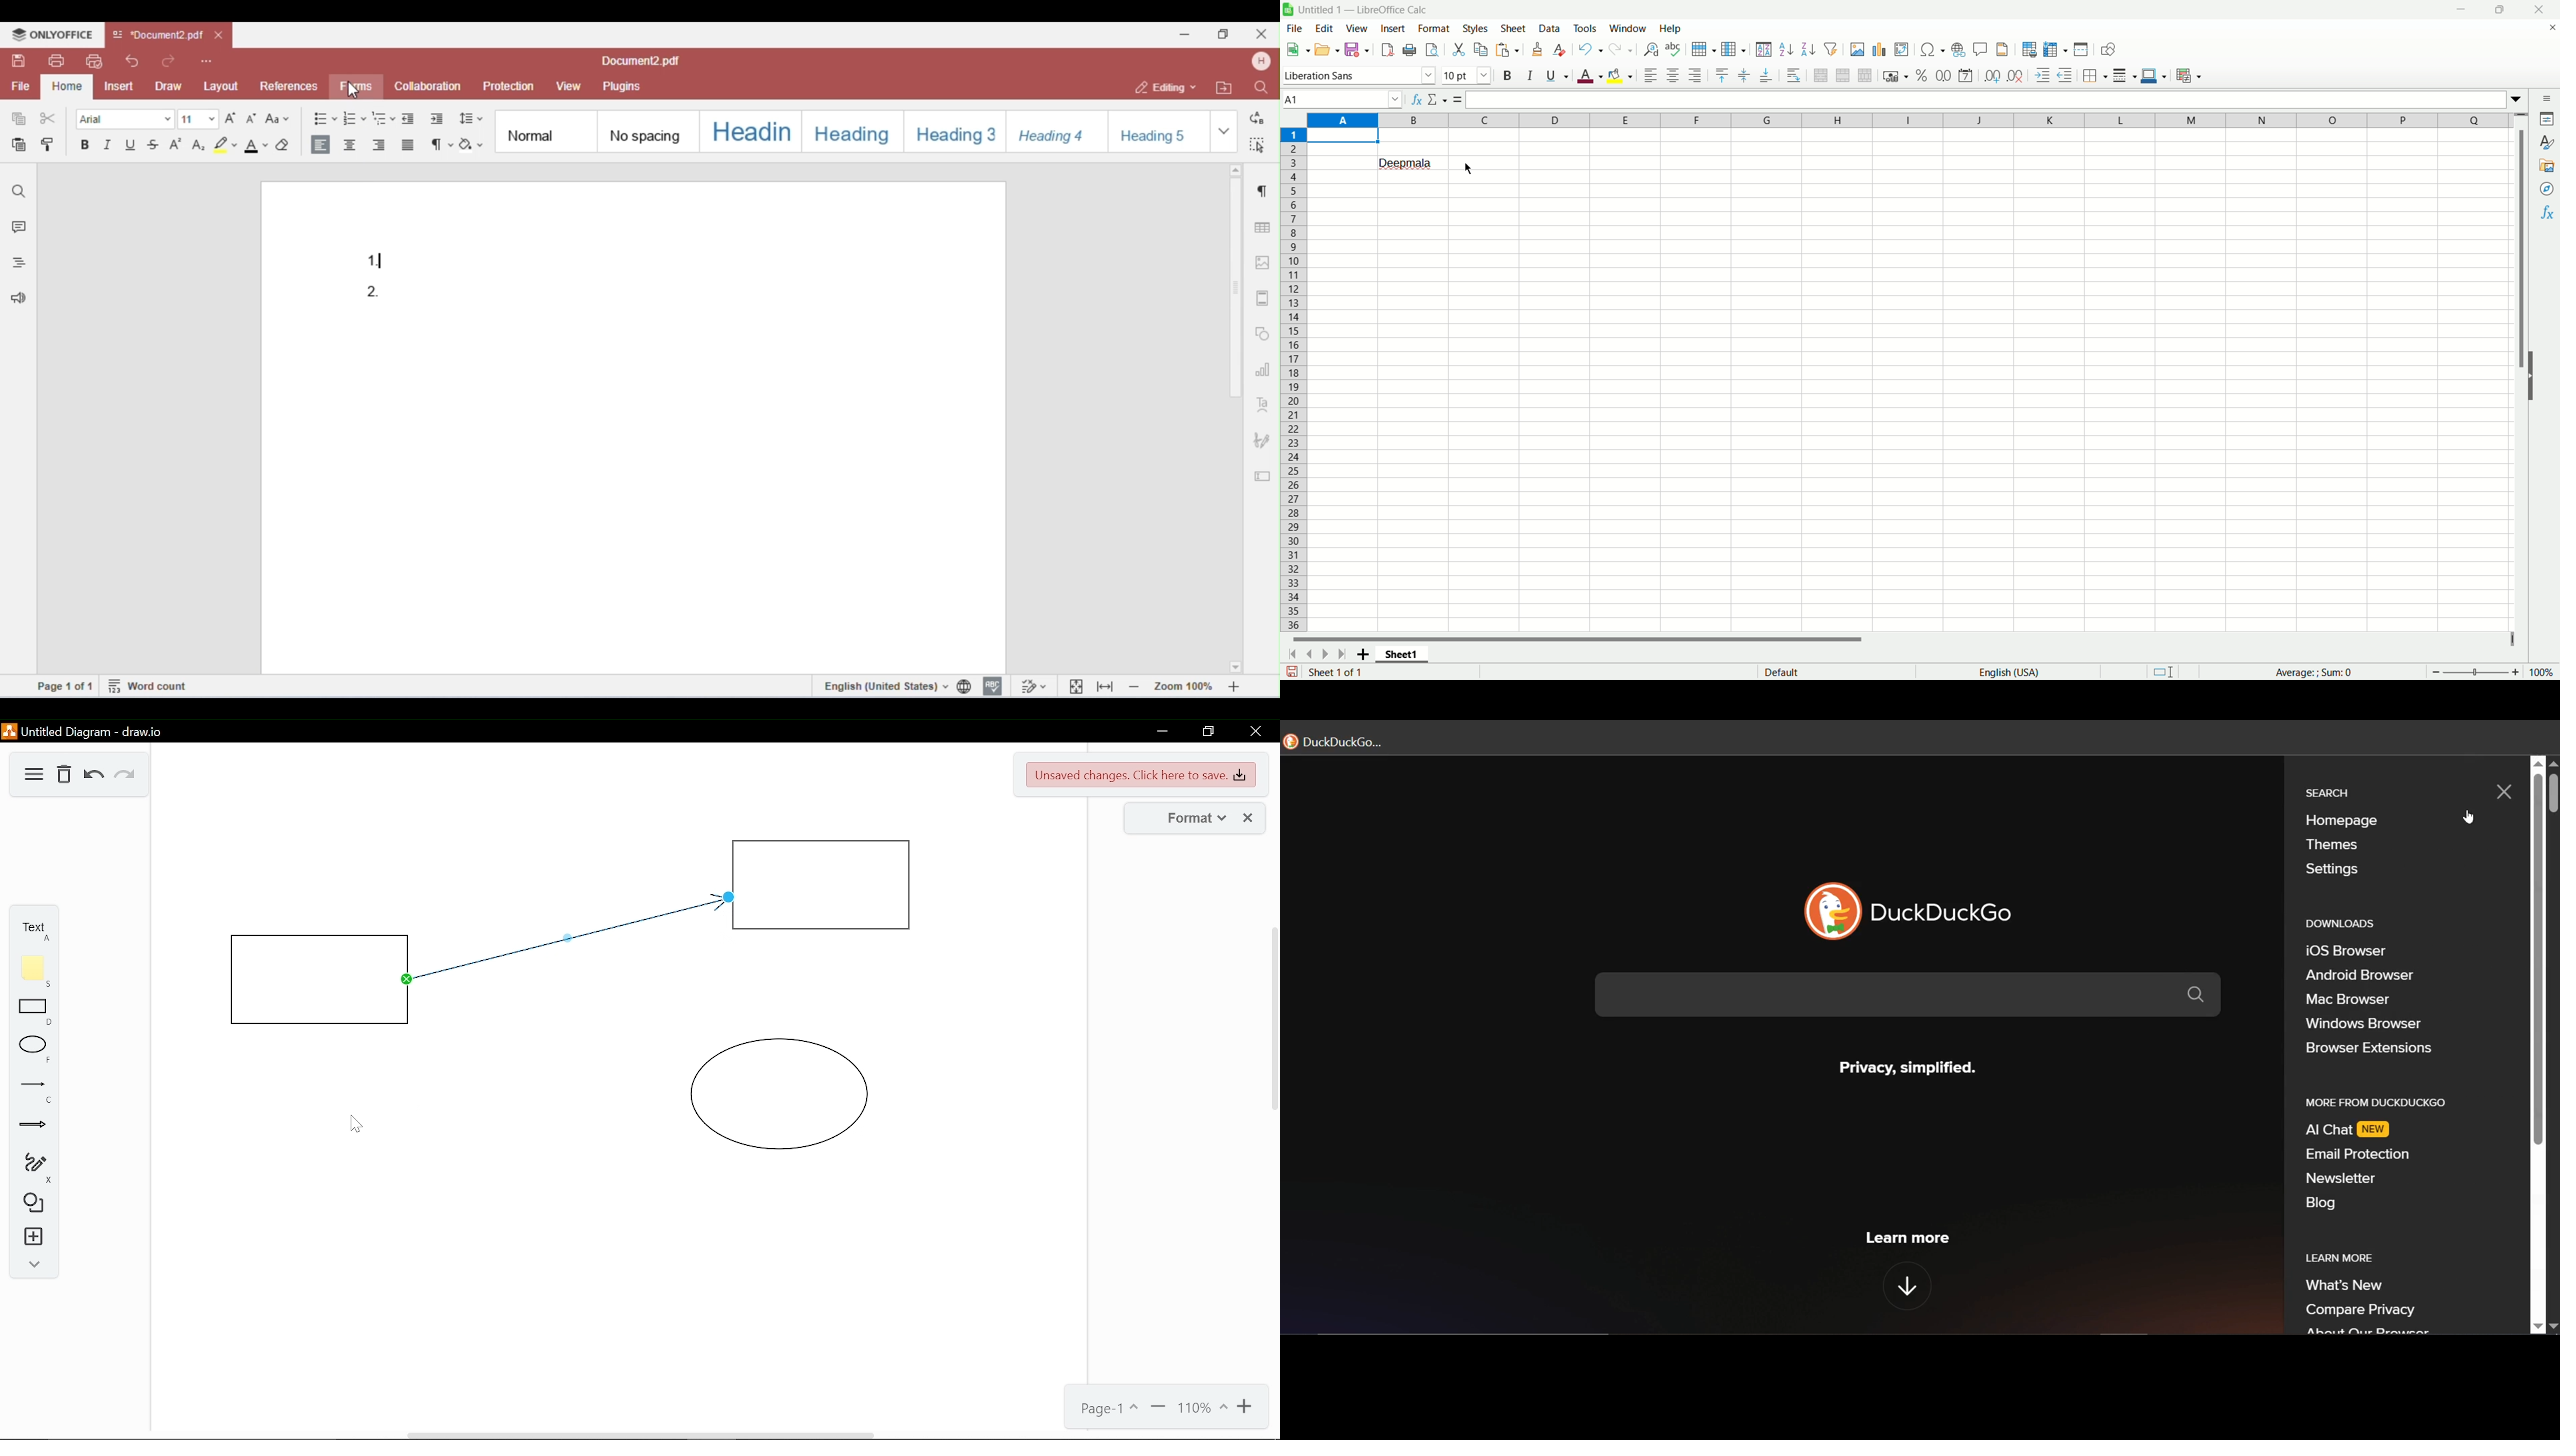  What do you see at coordinates (1142, 773) in the screenshot?
I see `Unsaved changes. Click here to save` at bounding box center [1142, 773].